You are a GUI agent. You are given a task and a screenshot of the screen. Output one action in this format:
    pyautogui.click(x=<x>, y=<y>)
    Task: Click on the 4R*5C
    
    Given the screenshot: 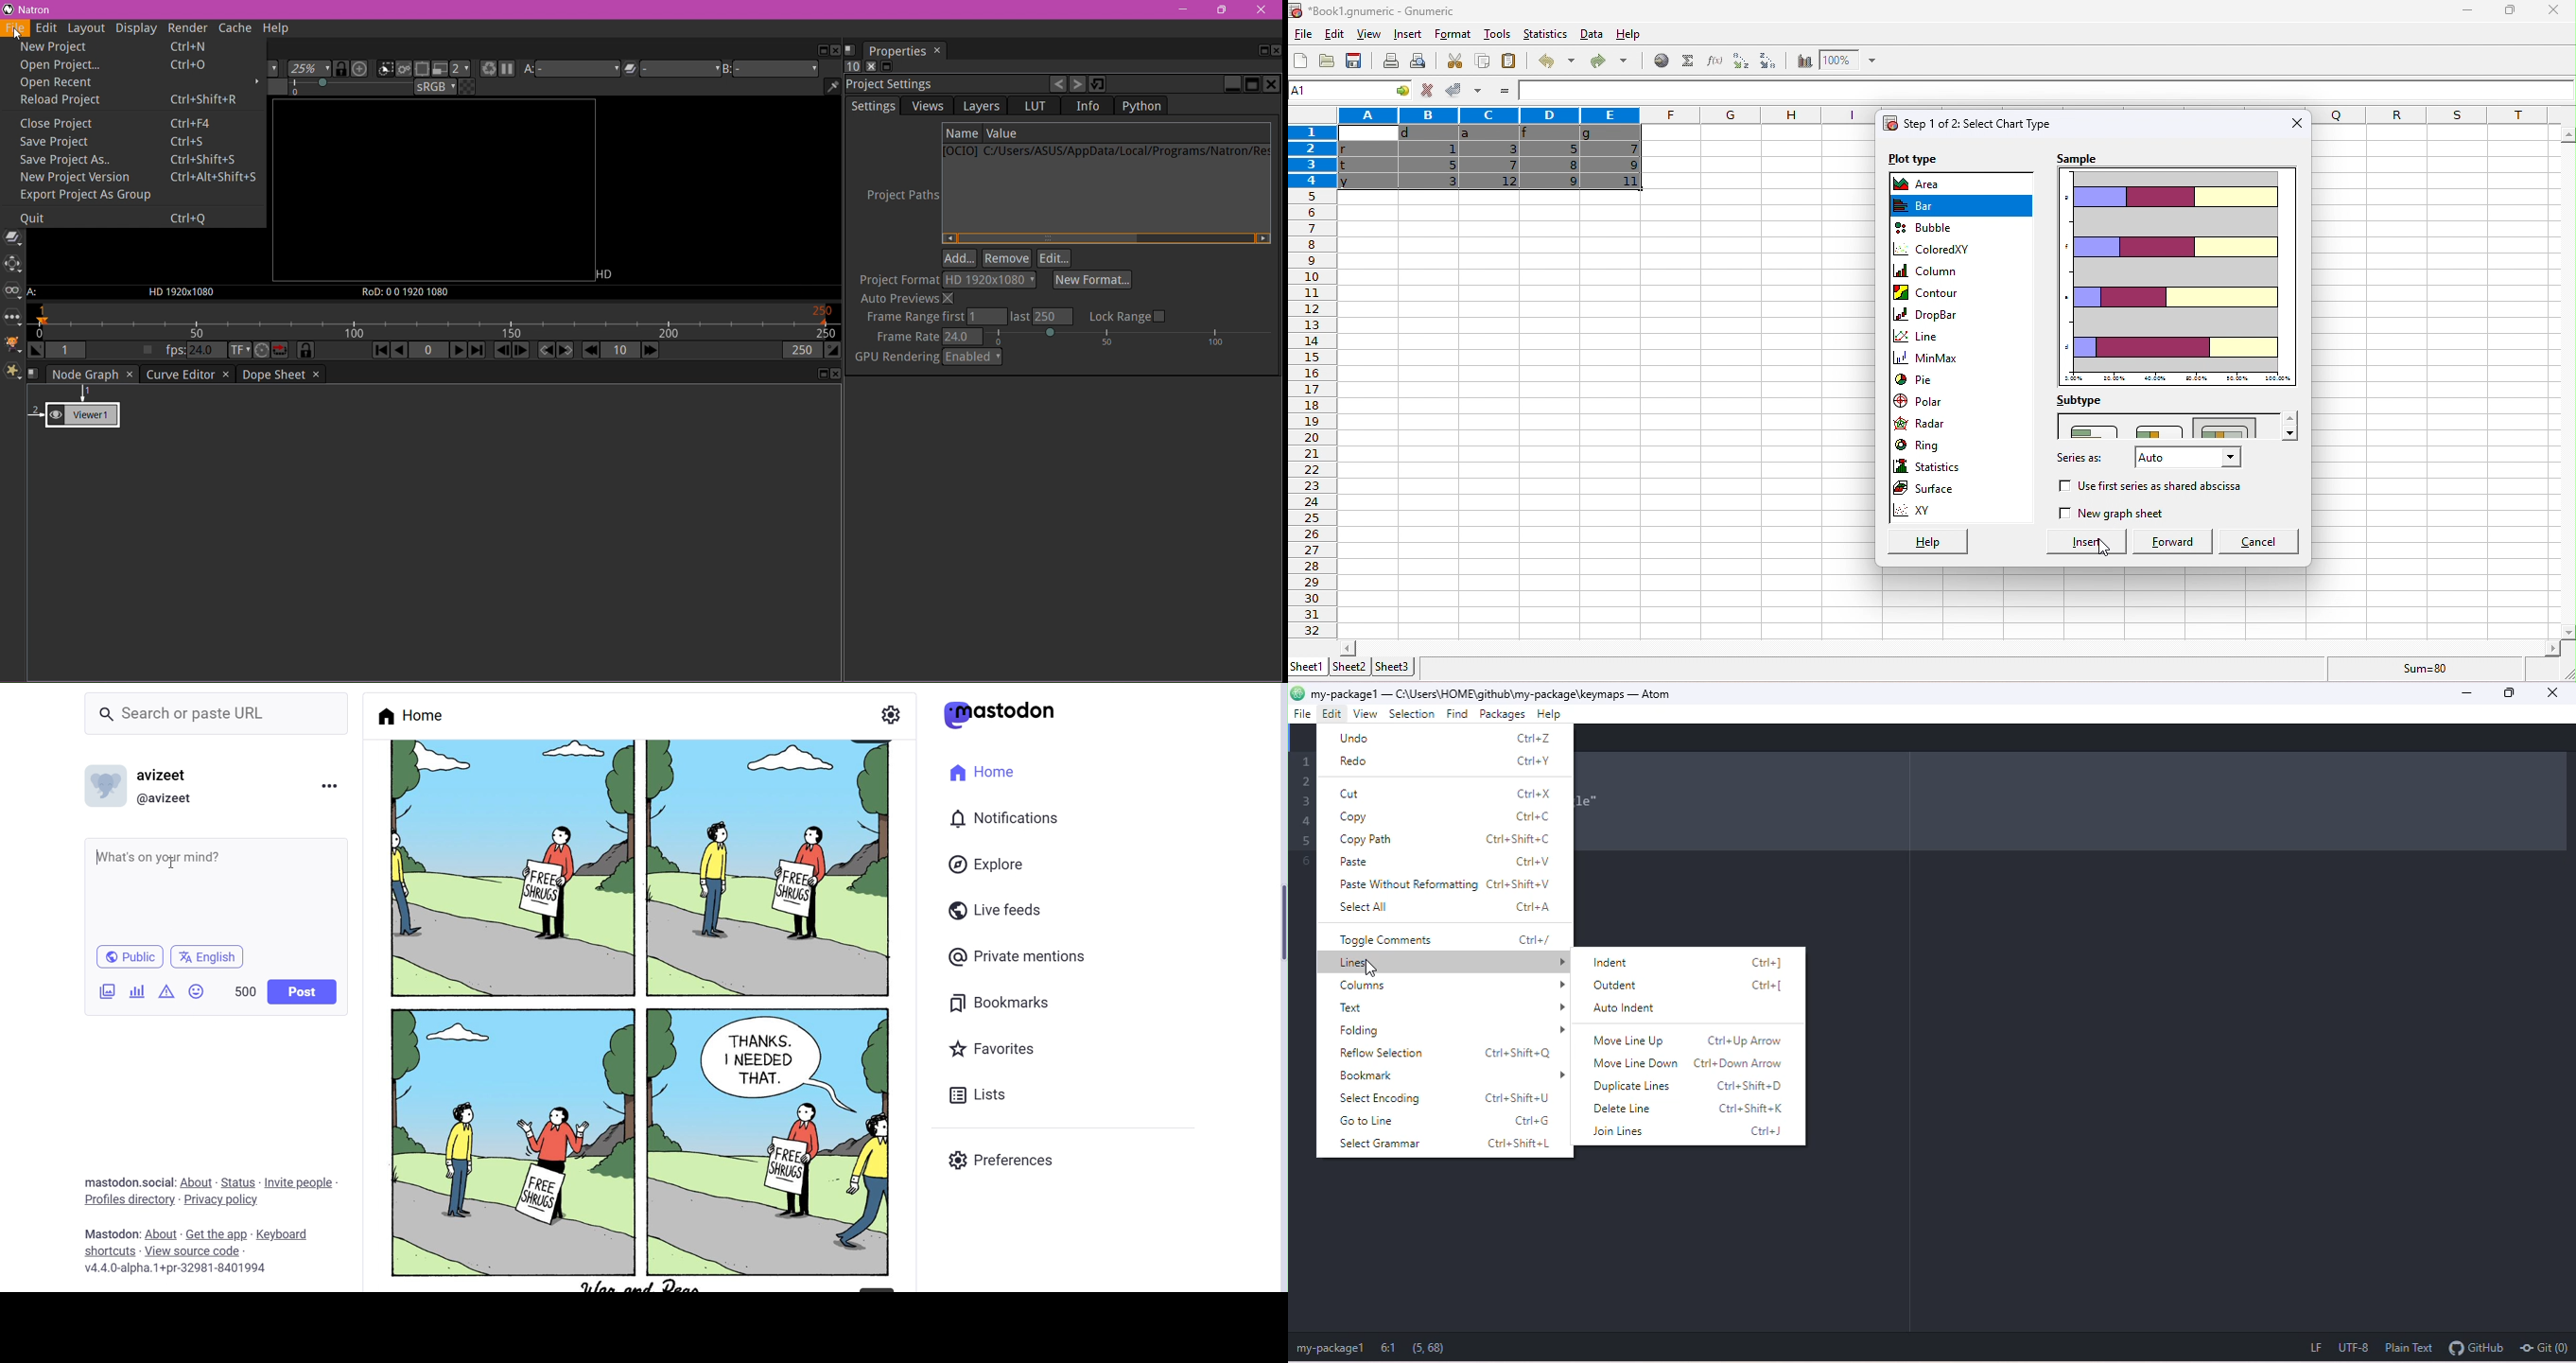 What is the action you would take?
    pyautogui.click(x=1337, y=91)
    